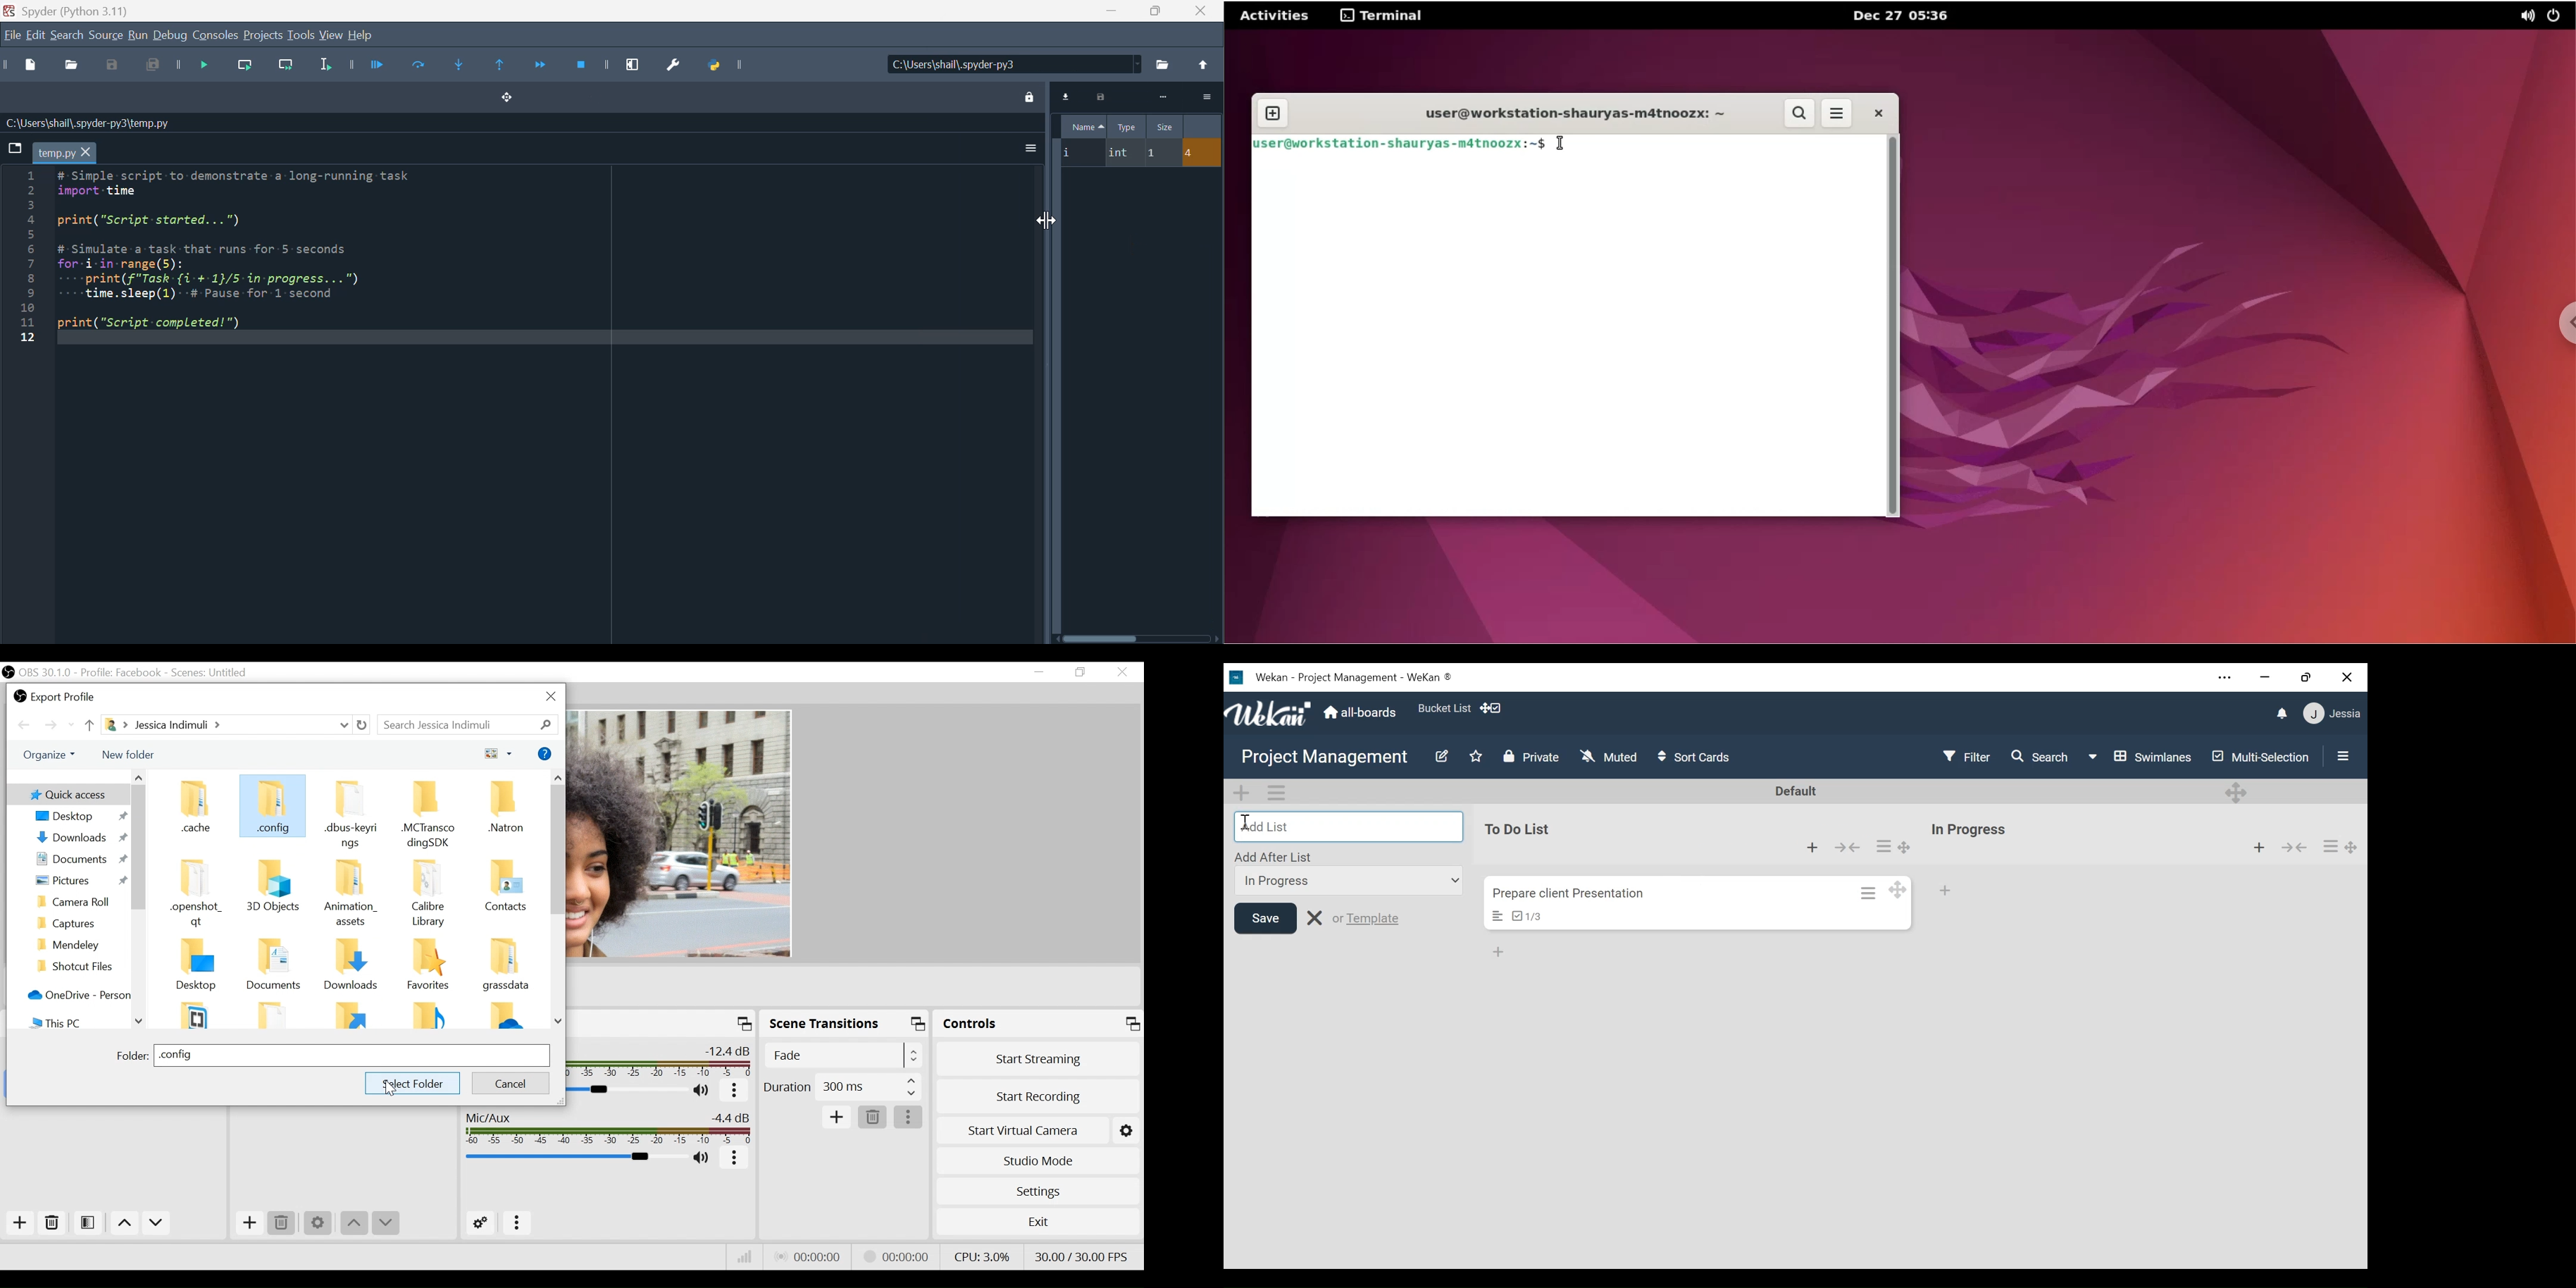 This screenshot has height=1288, width=2576. Describe the element at coordinates (77, 1022) in the screenshot. I see `This PC` at that location.